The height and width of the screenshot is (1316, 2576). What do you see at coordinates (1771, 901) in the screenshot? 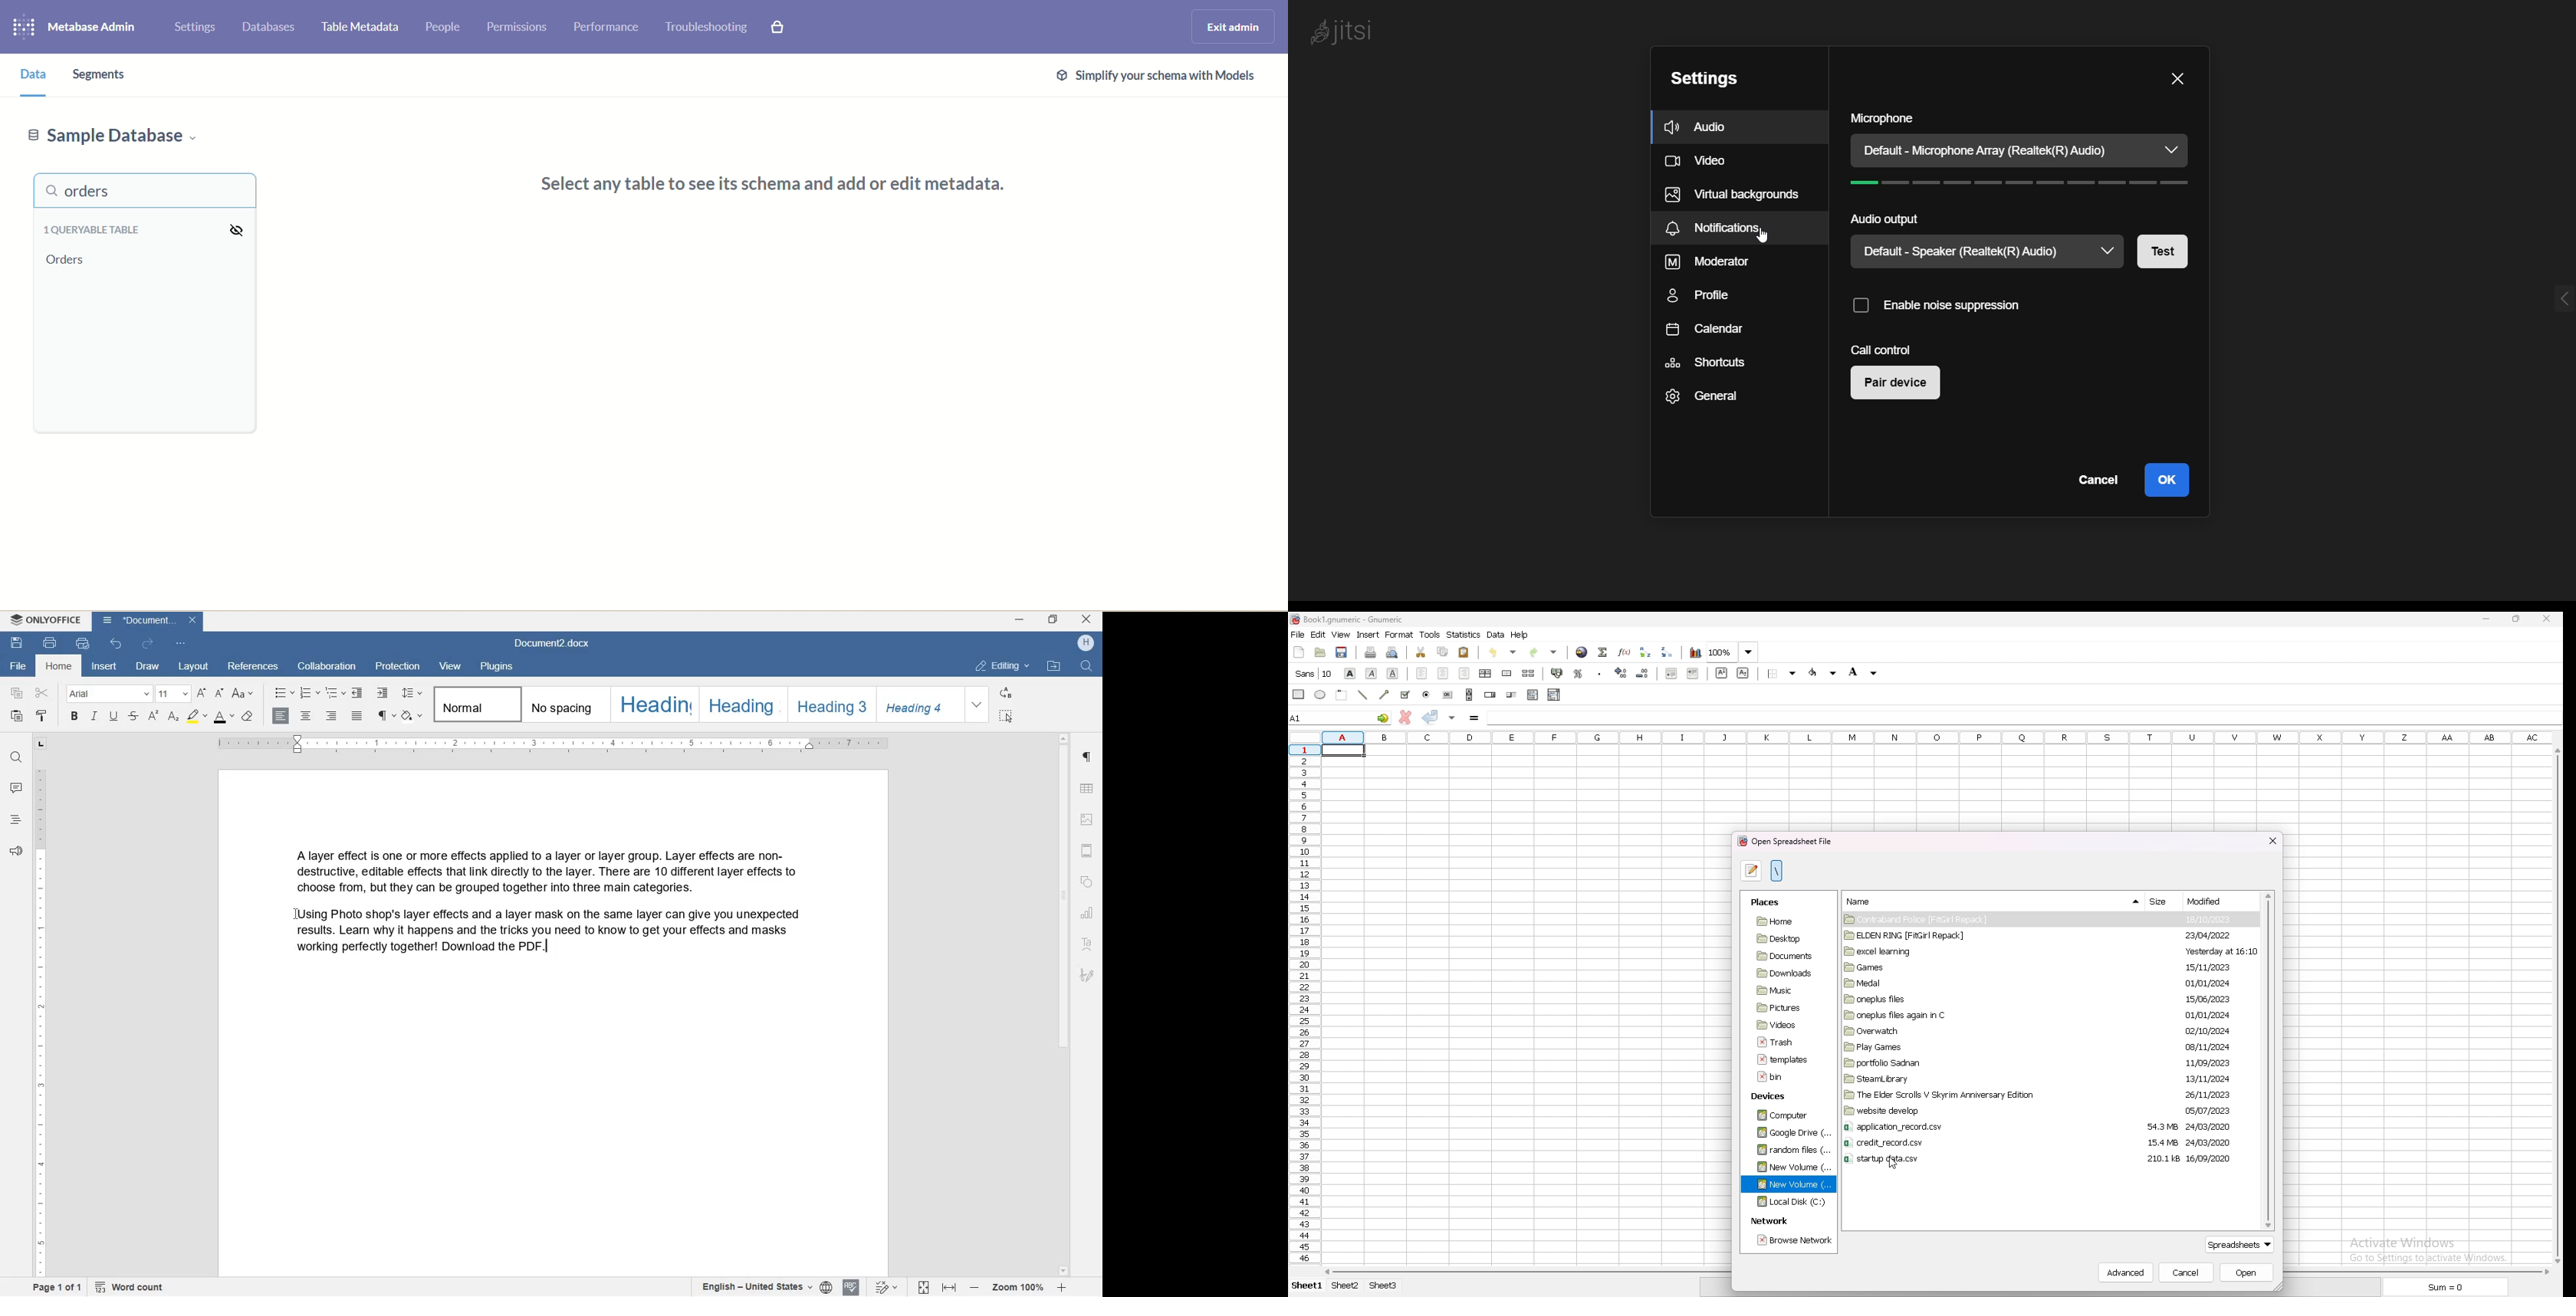
I see `places` at bounding box center [1771, 901].